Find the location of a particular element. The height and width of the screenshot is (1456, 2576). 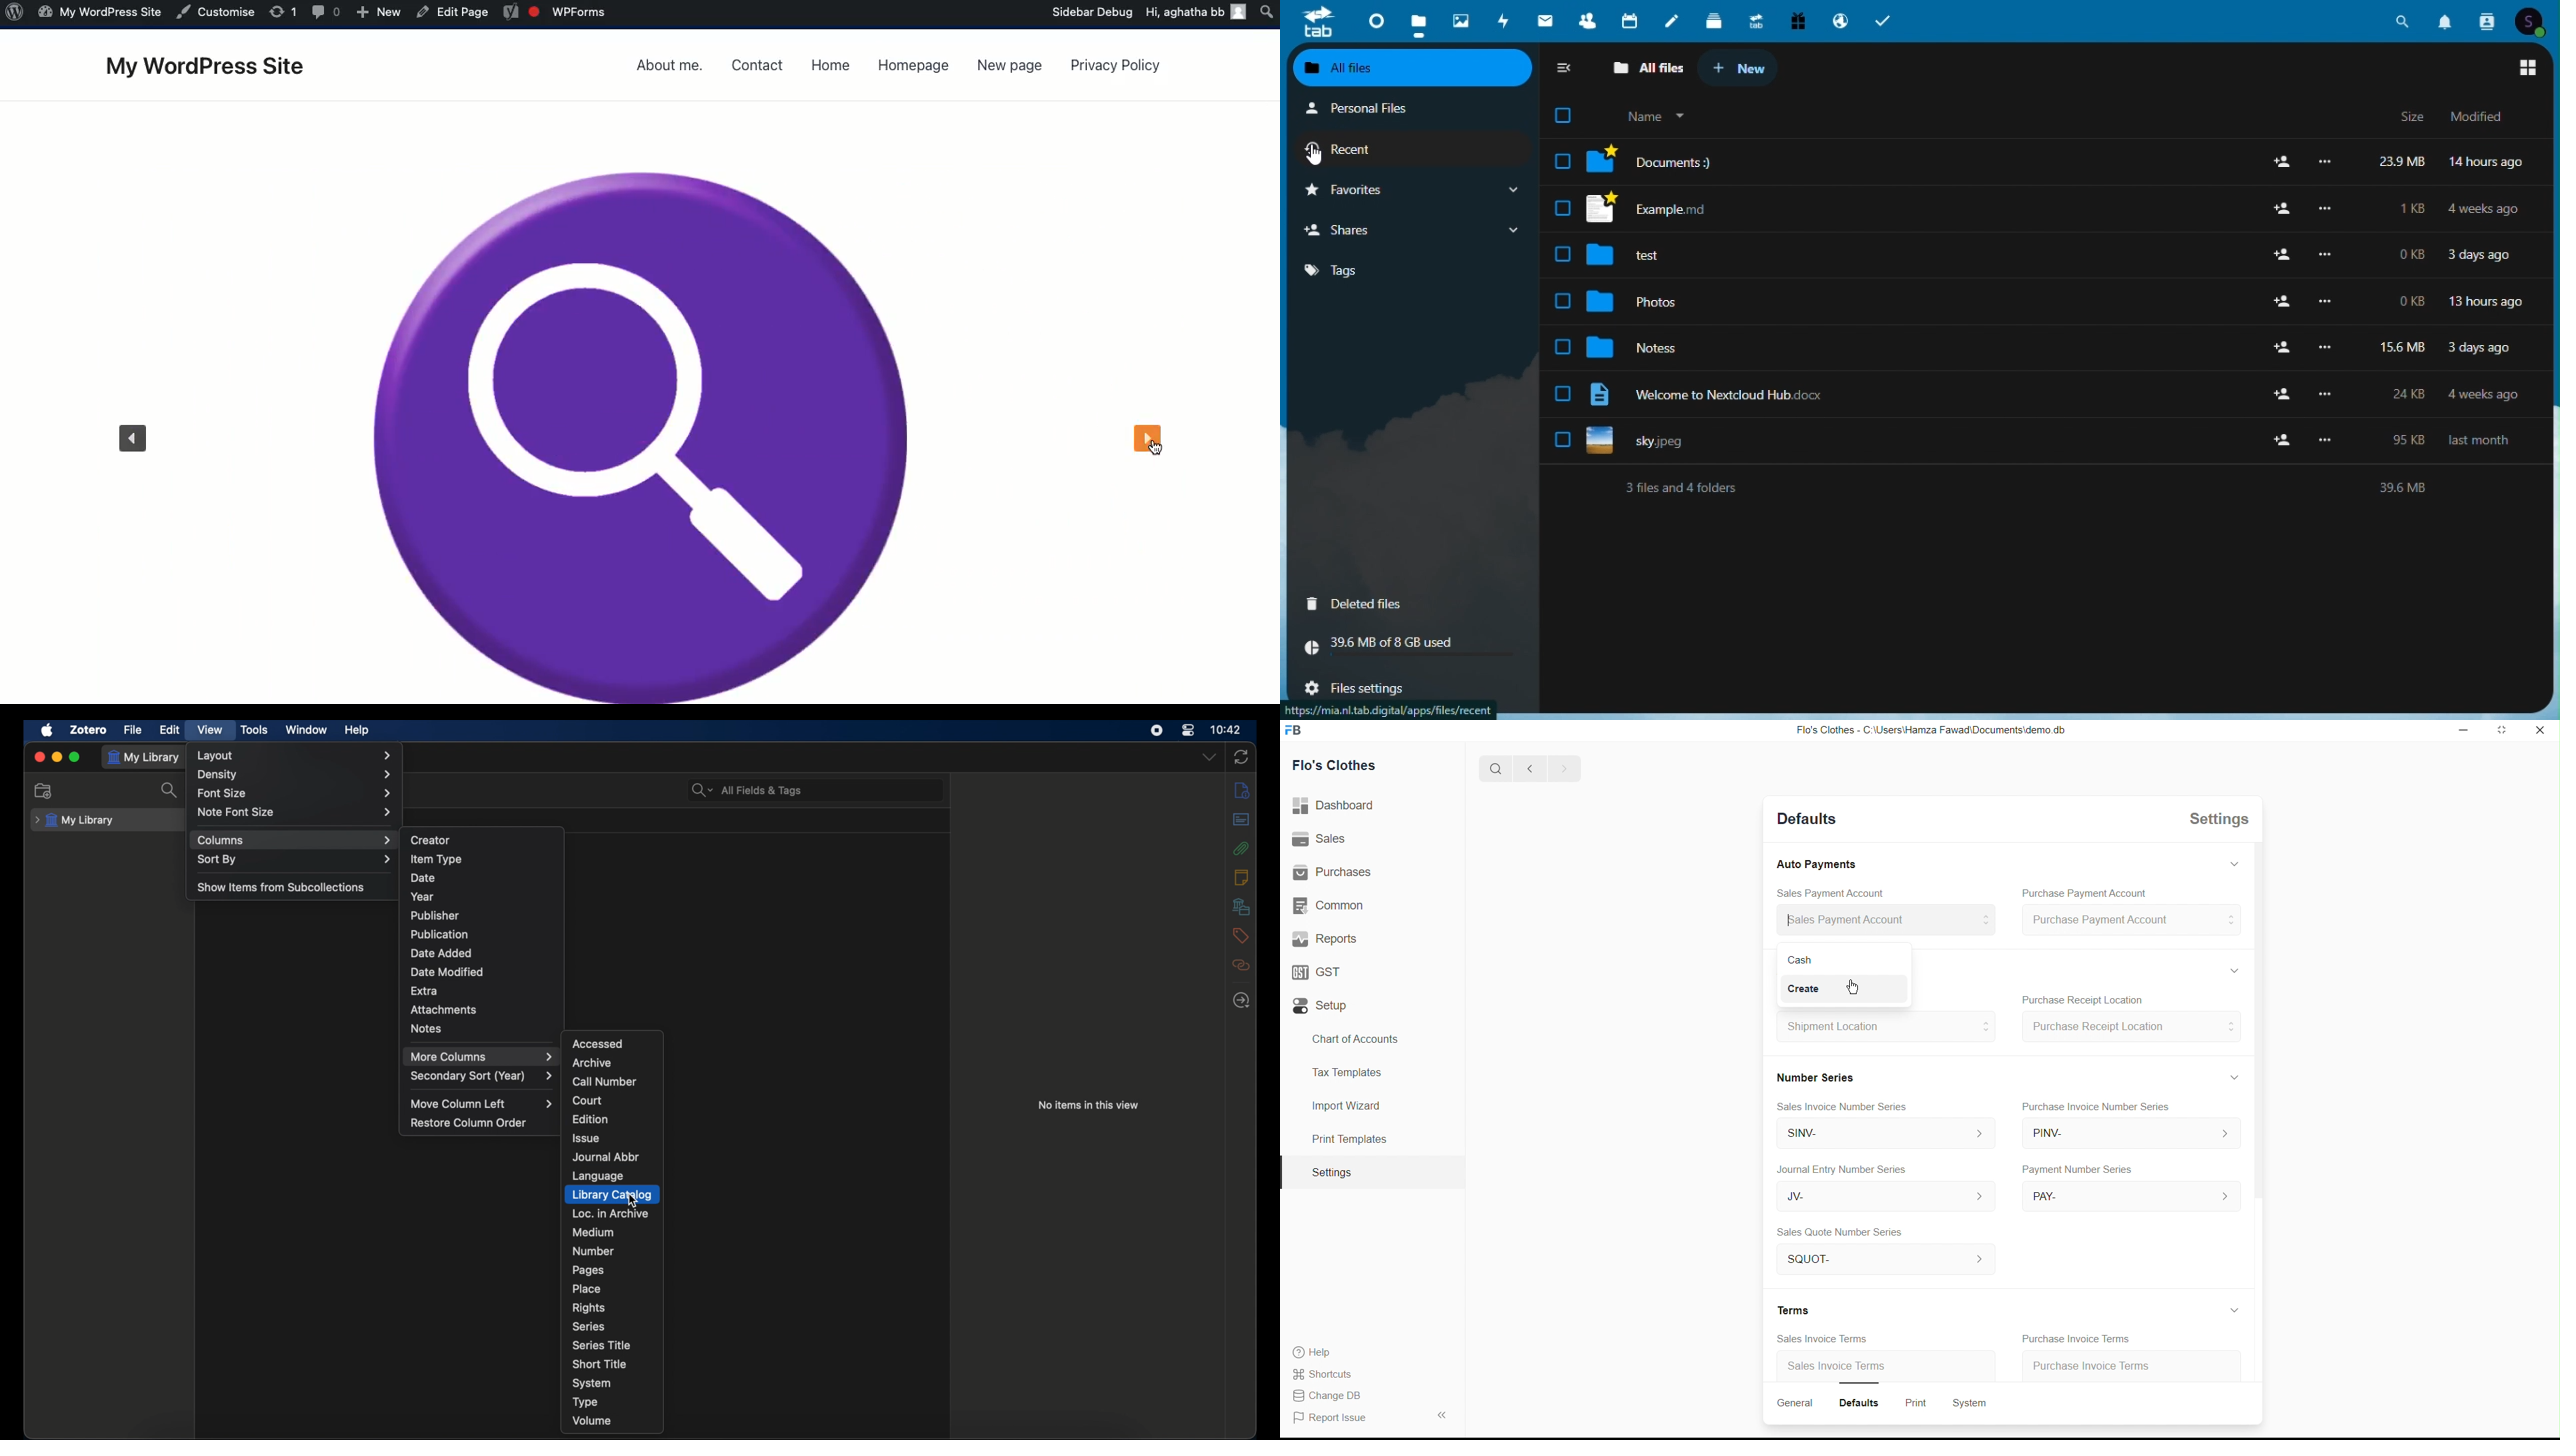

Next is located at coordinates (1149, 442).